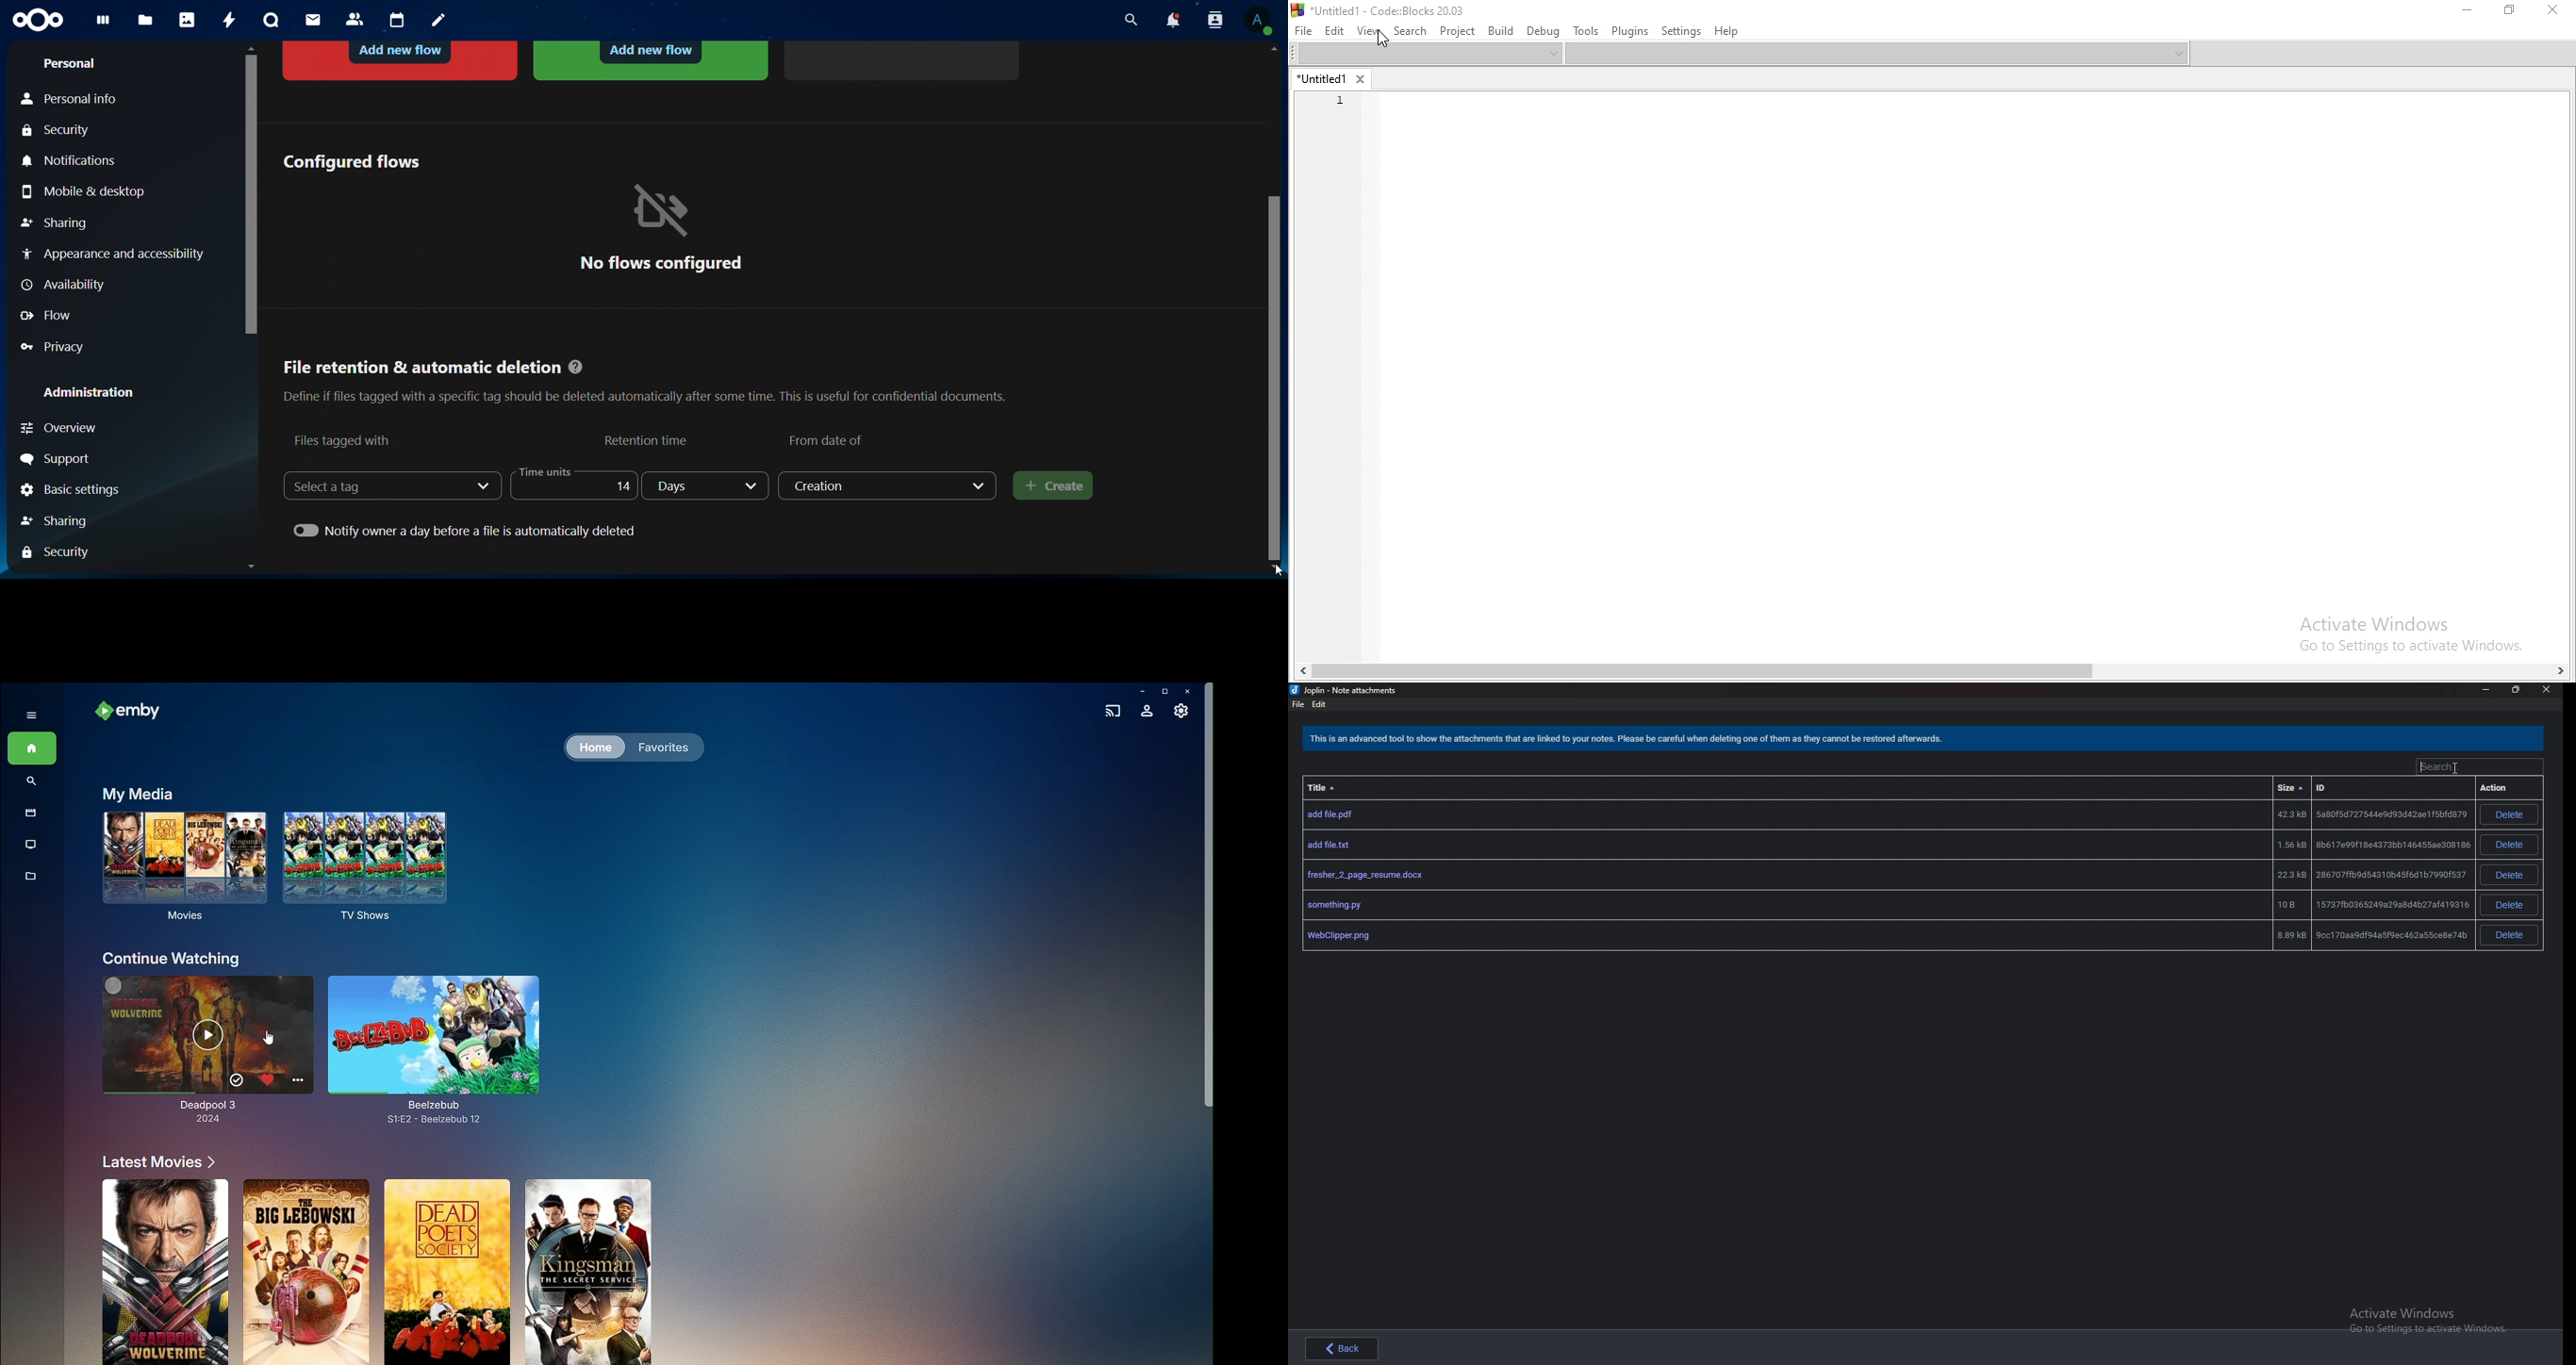  What do you see at coordinates (69, 520) in the screenshot?
I see `sharing` at bounding box center [69, 520].